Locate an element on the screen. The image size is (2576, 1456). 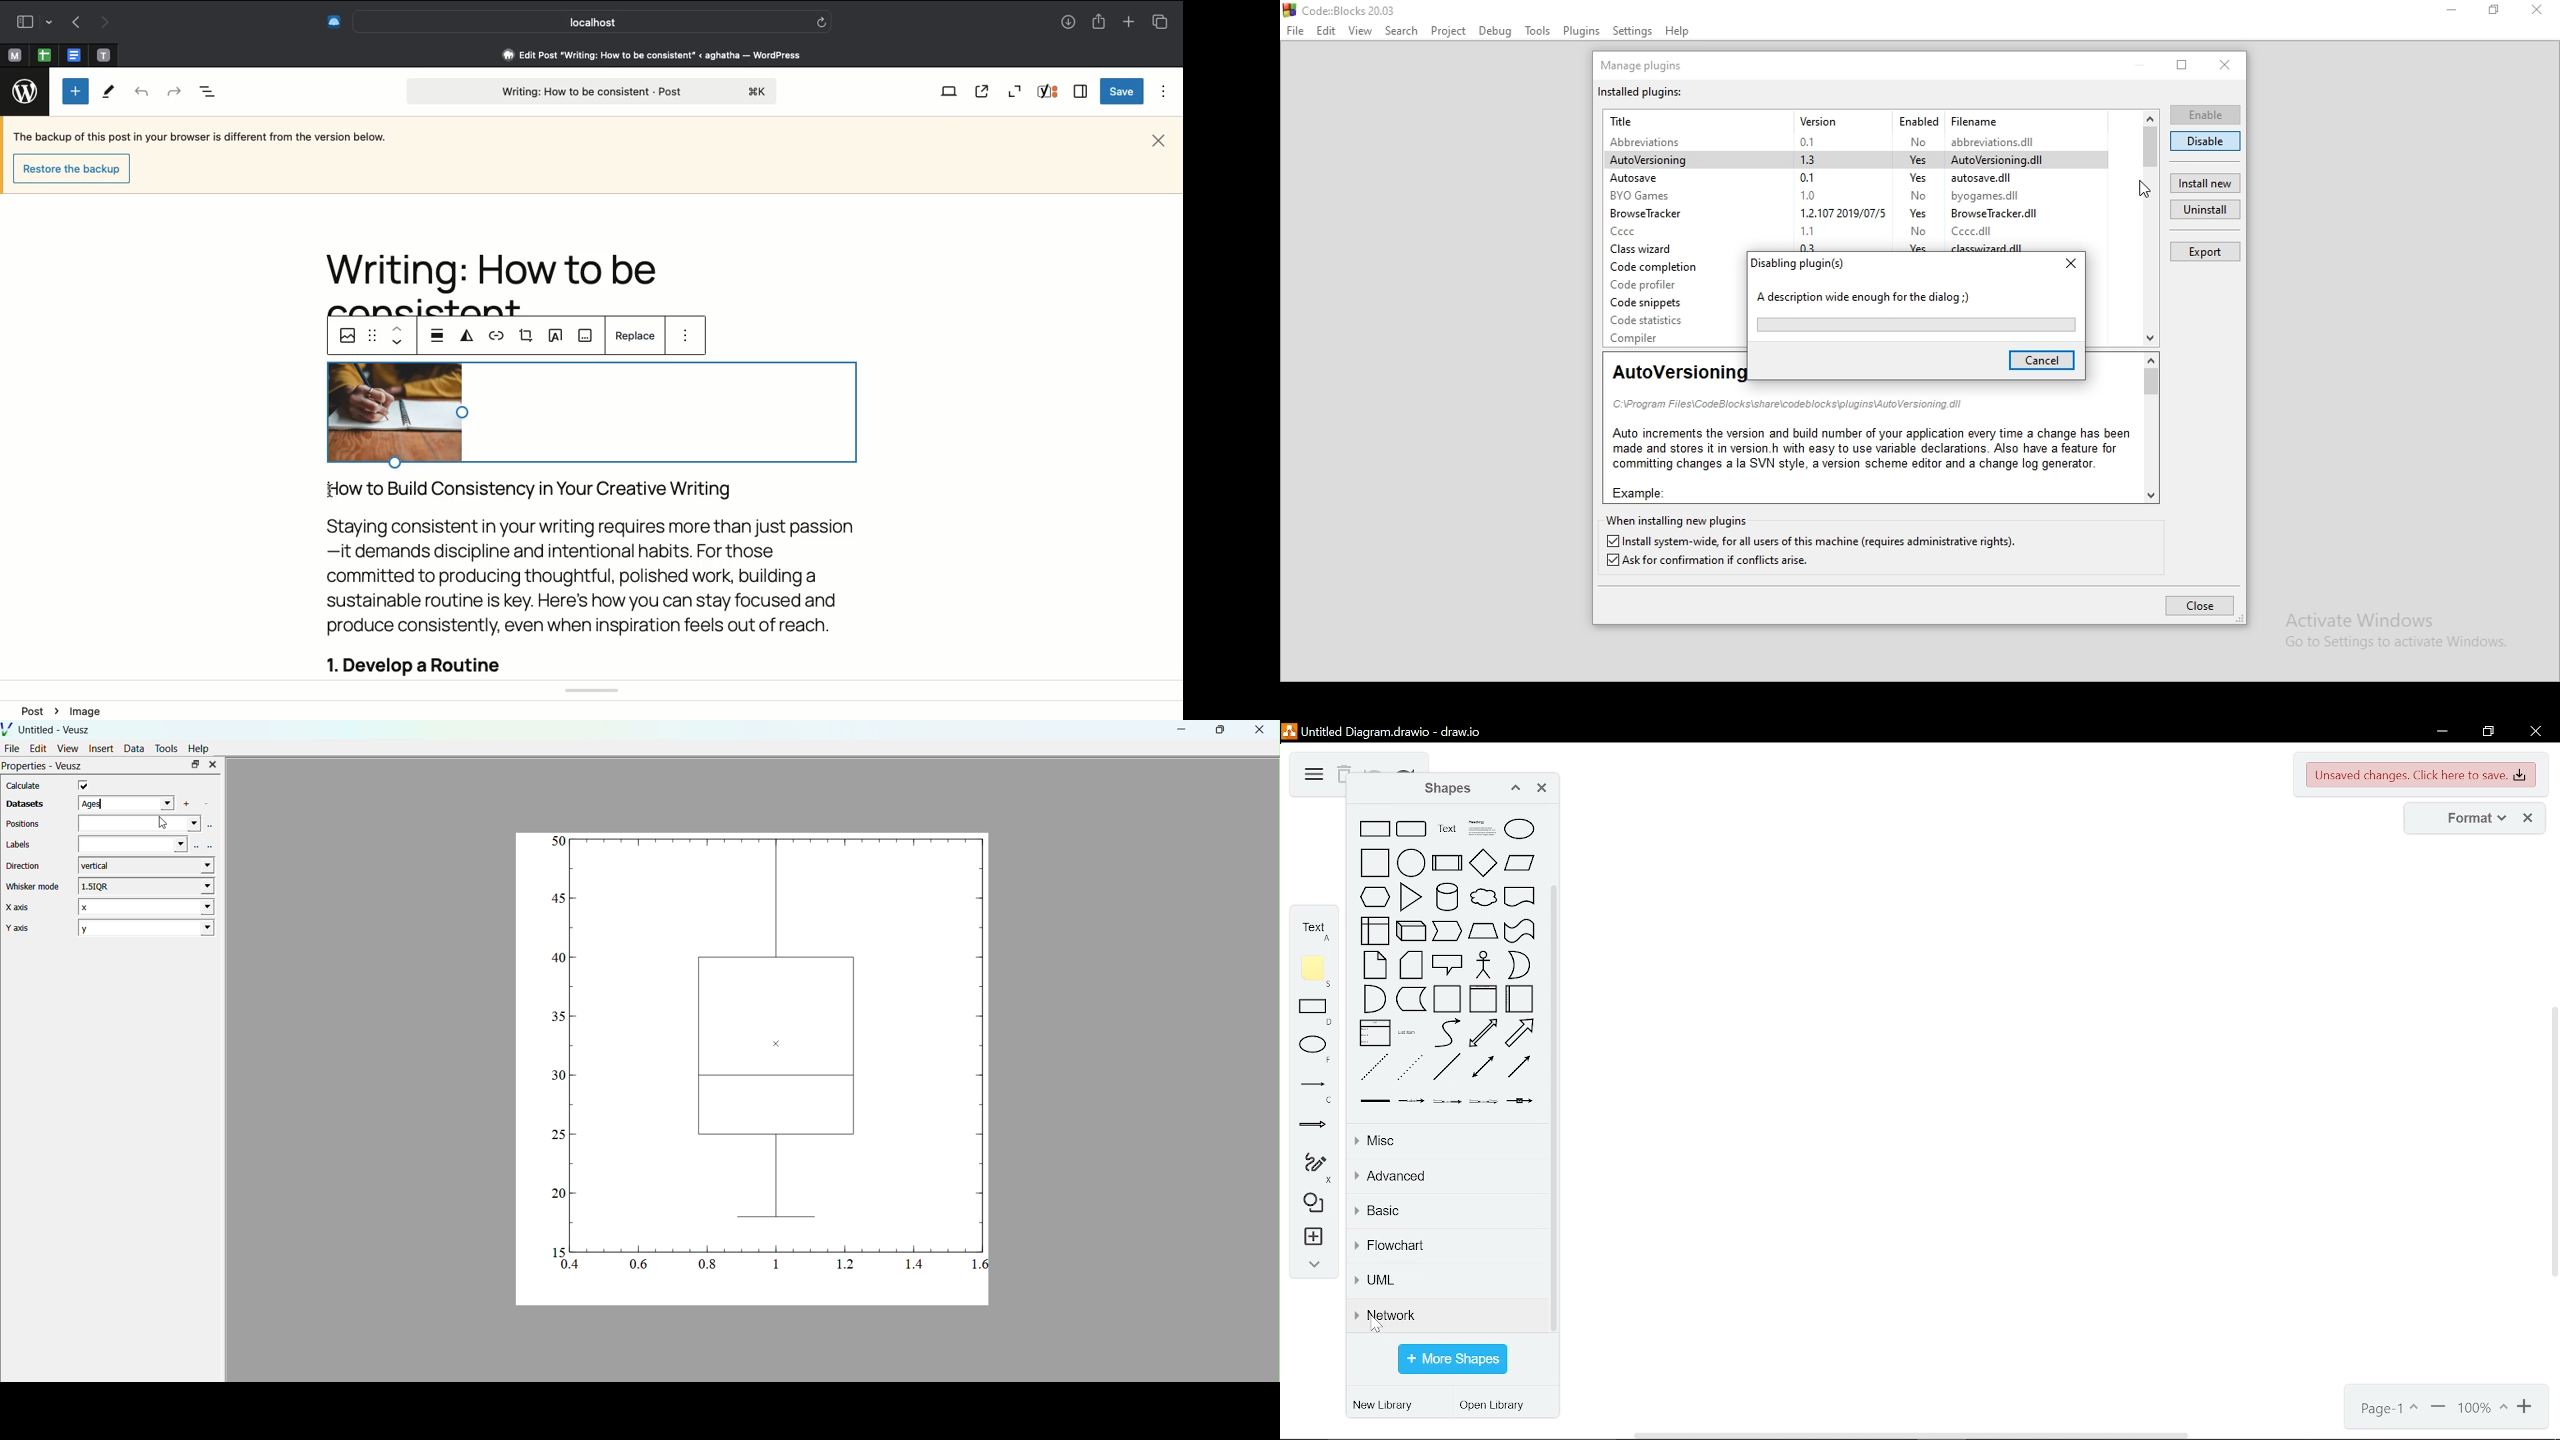
delete is located at coordinates (1343, 776).